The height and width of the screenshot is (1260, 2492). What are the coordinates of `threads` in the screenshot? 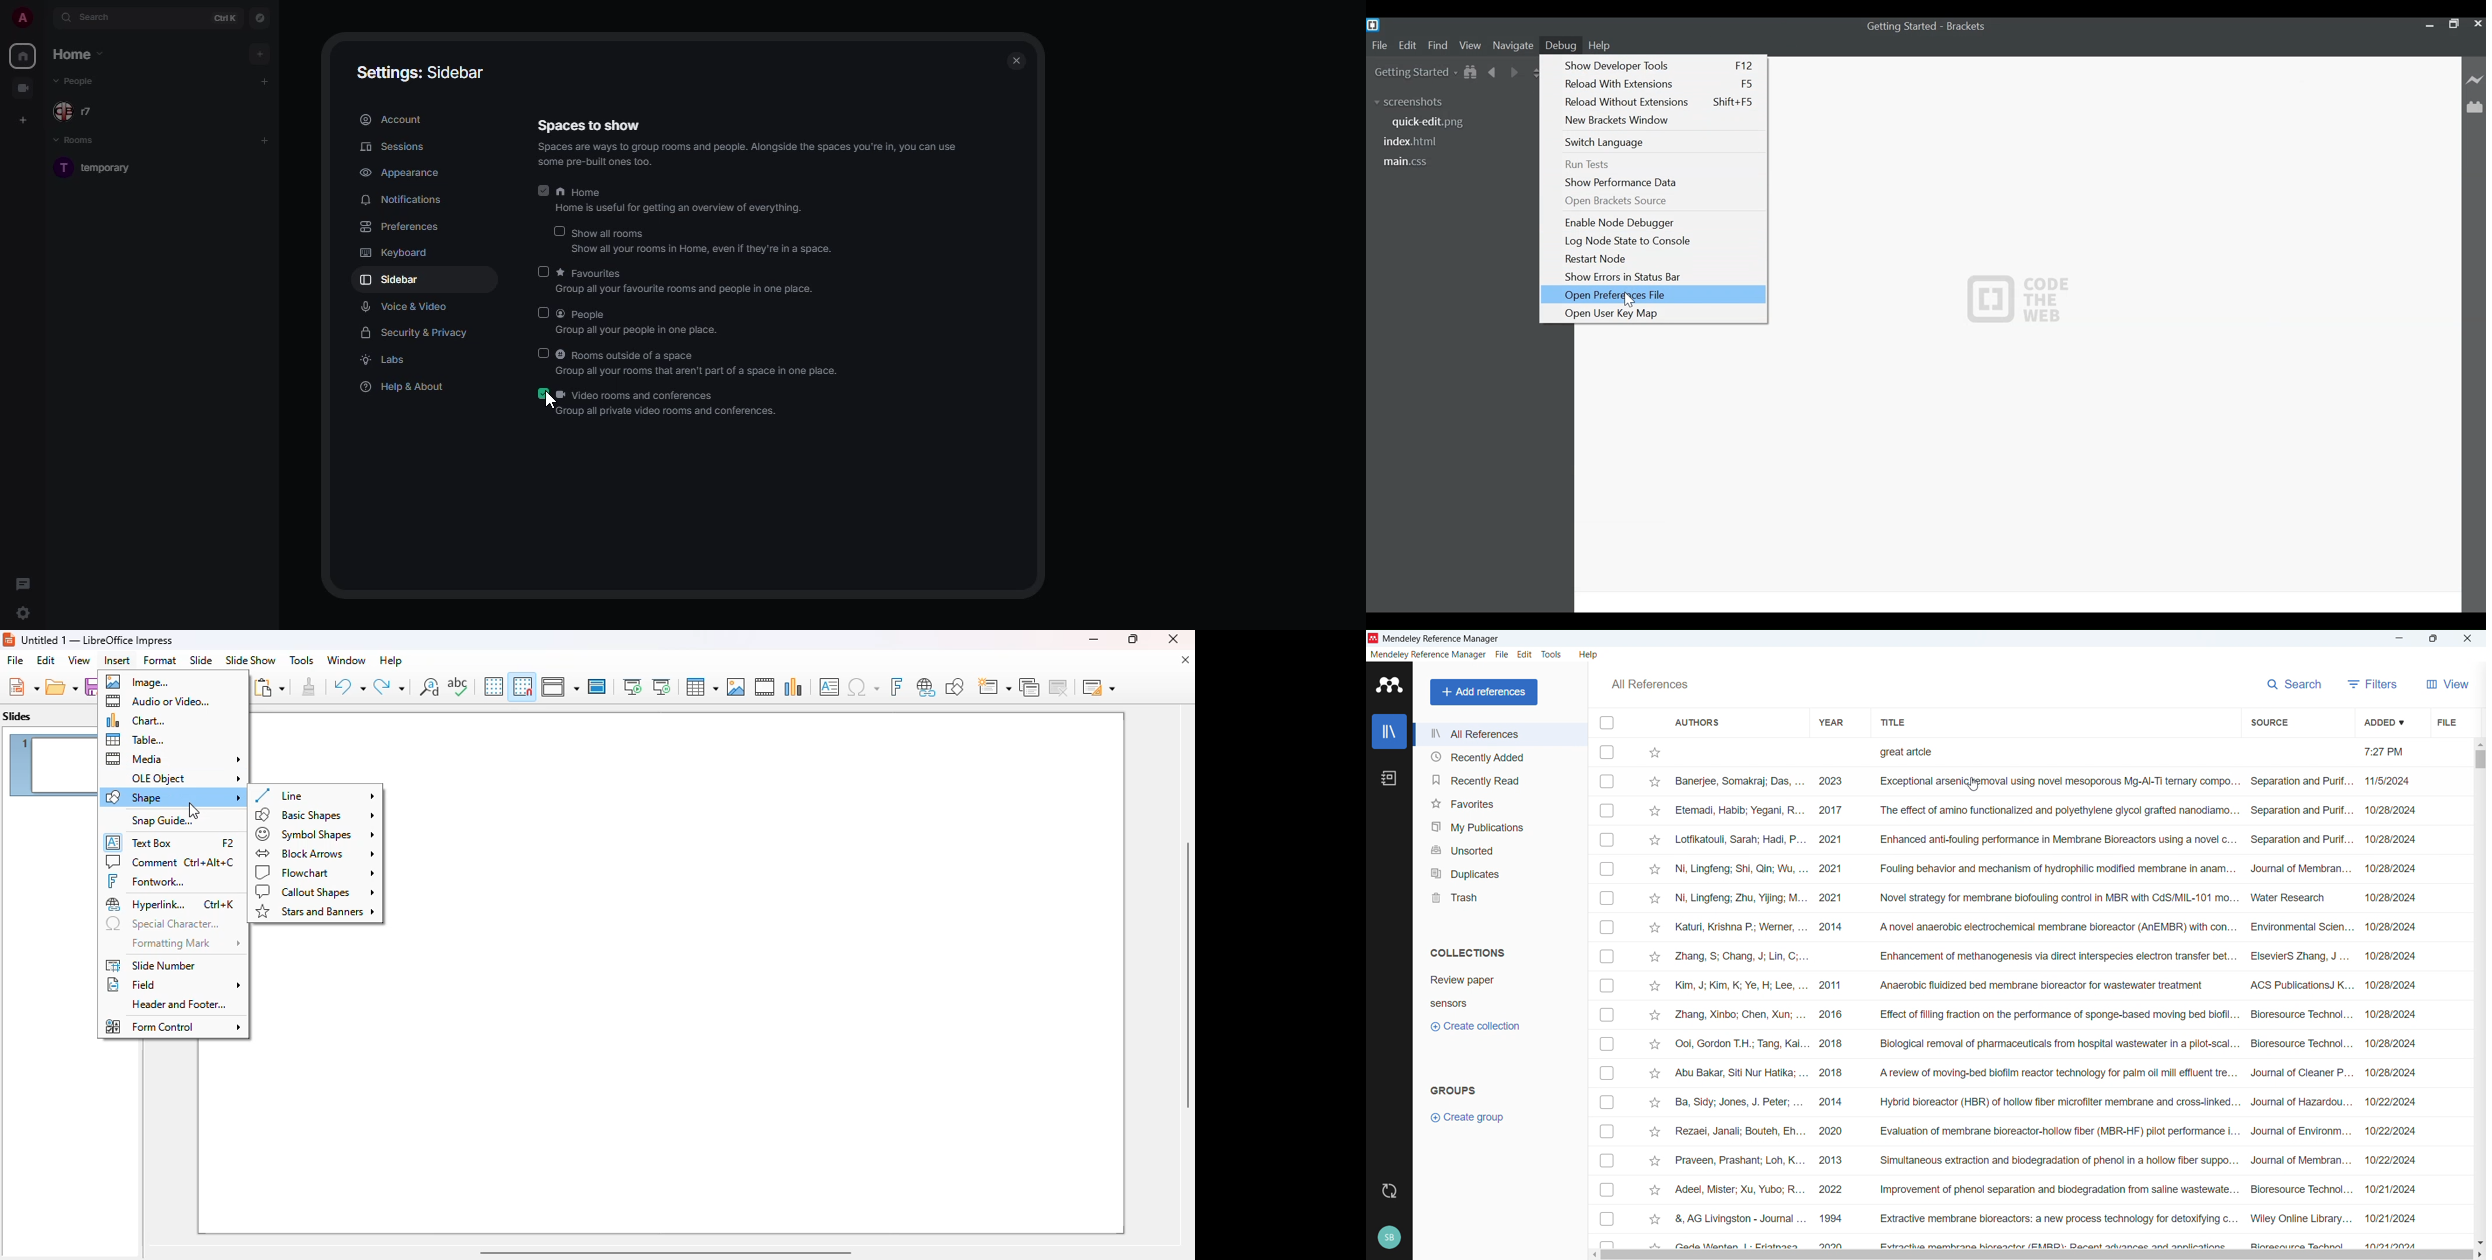 It's located at (25, 583).